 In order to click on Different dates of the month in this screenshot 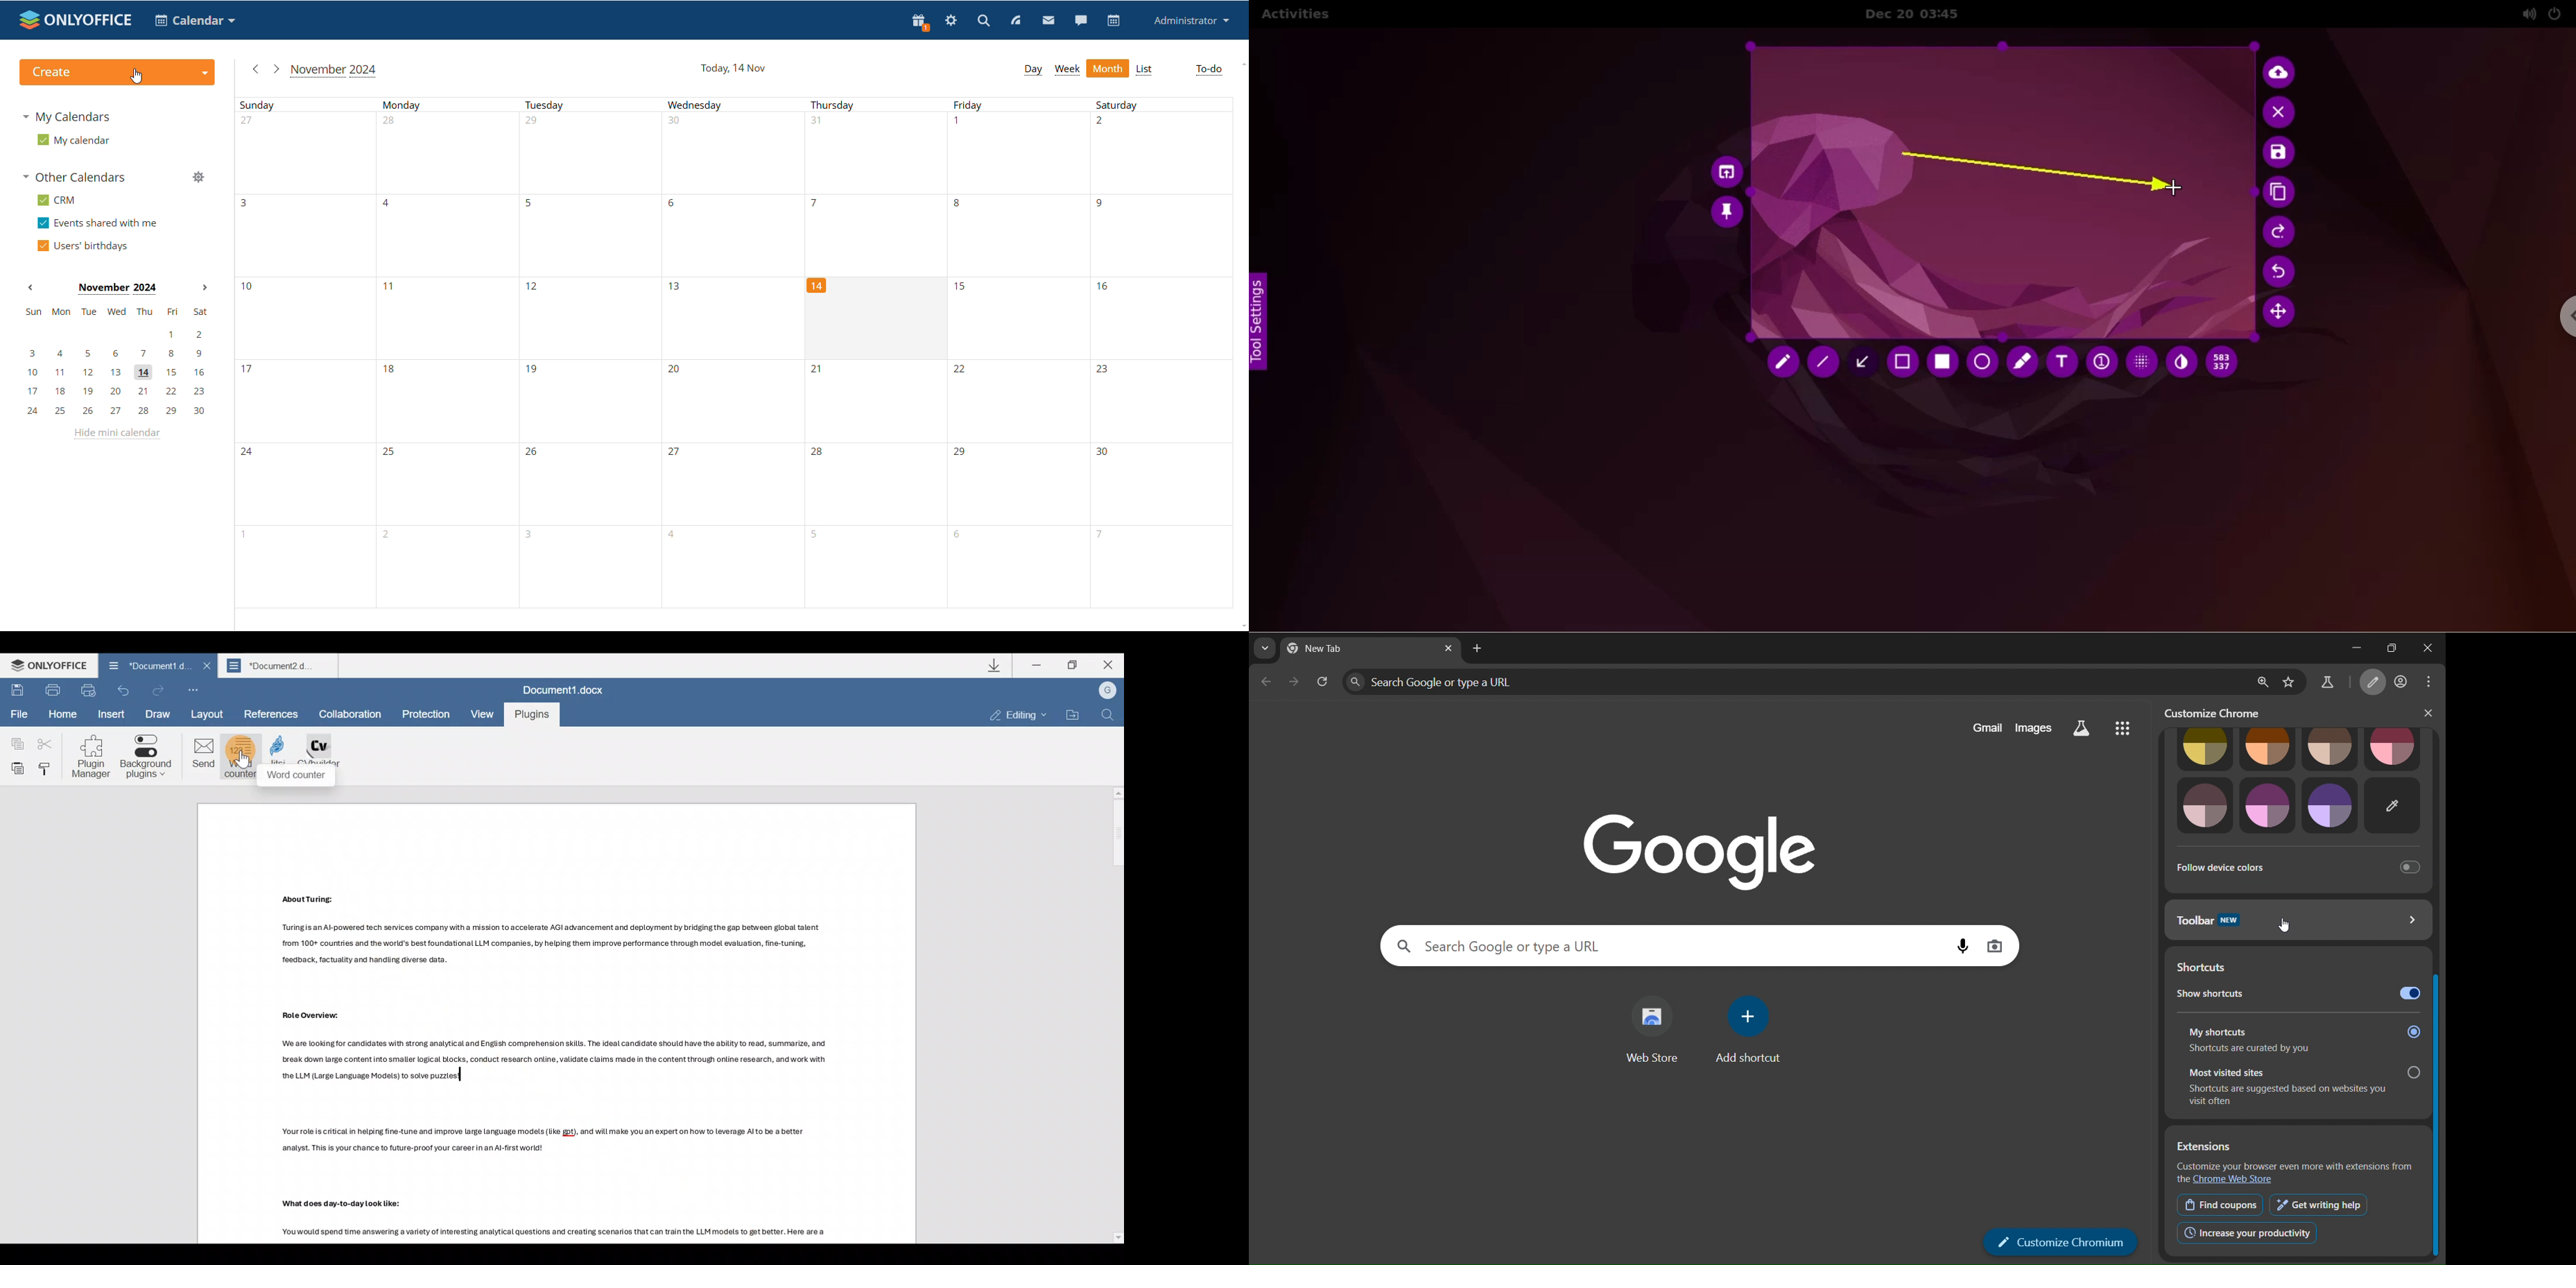, I will do `click(742, 401)`.